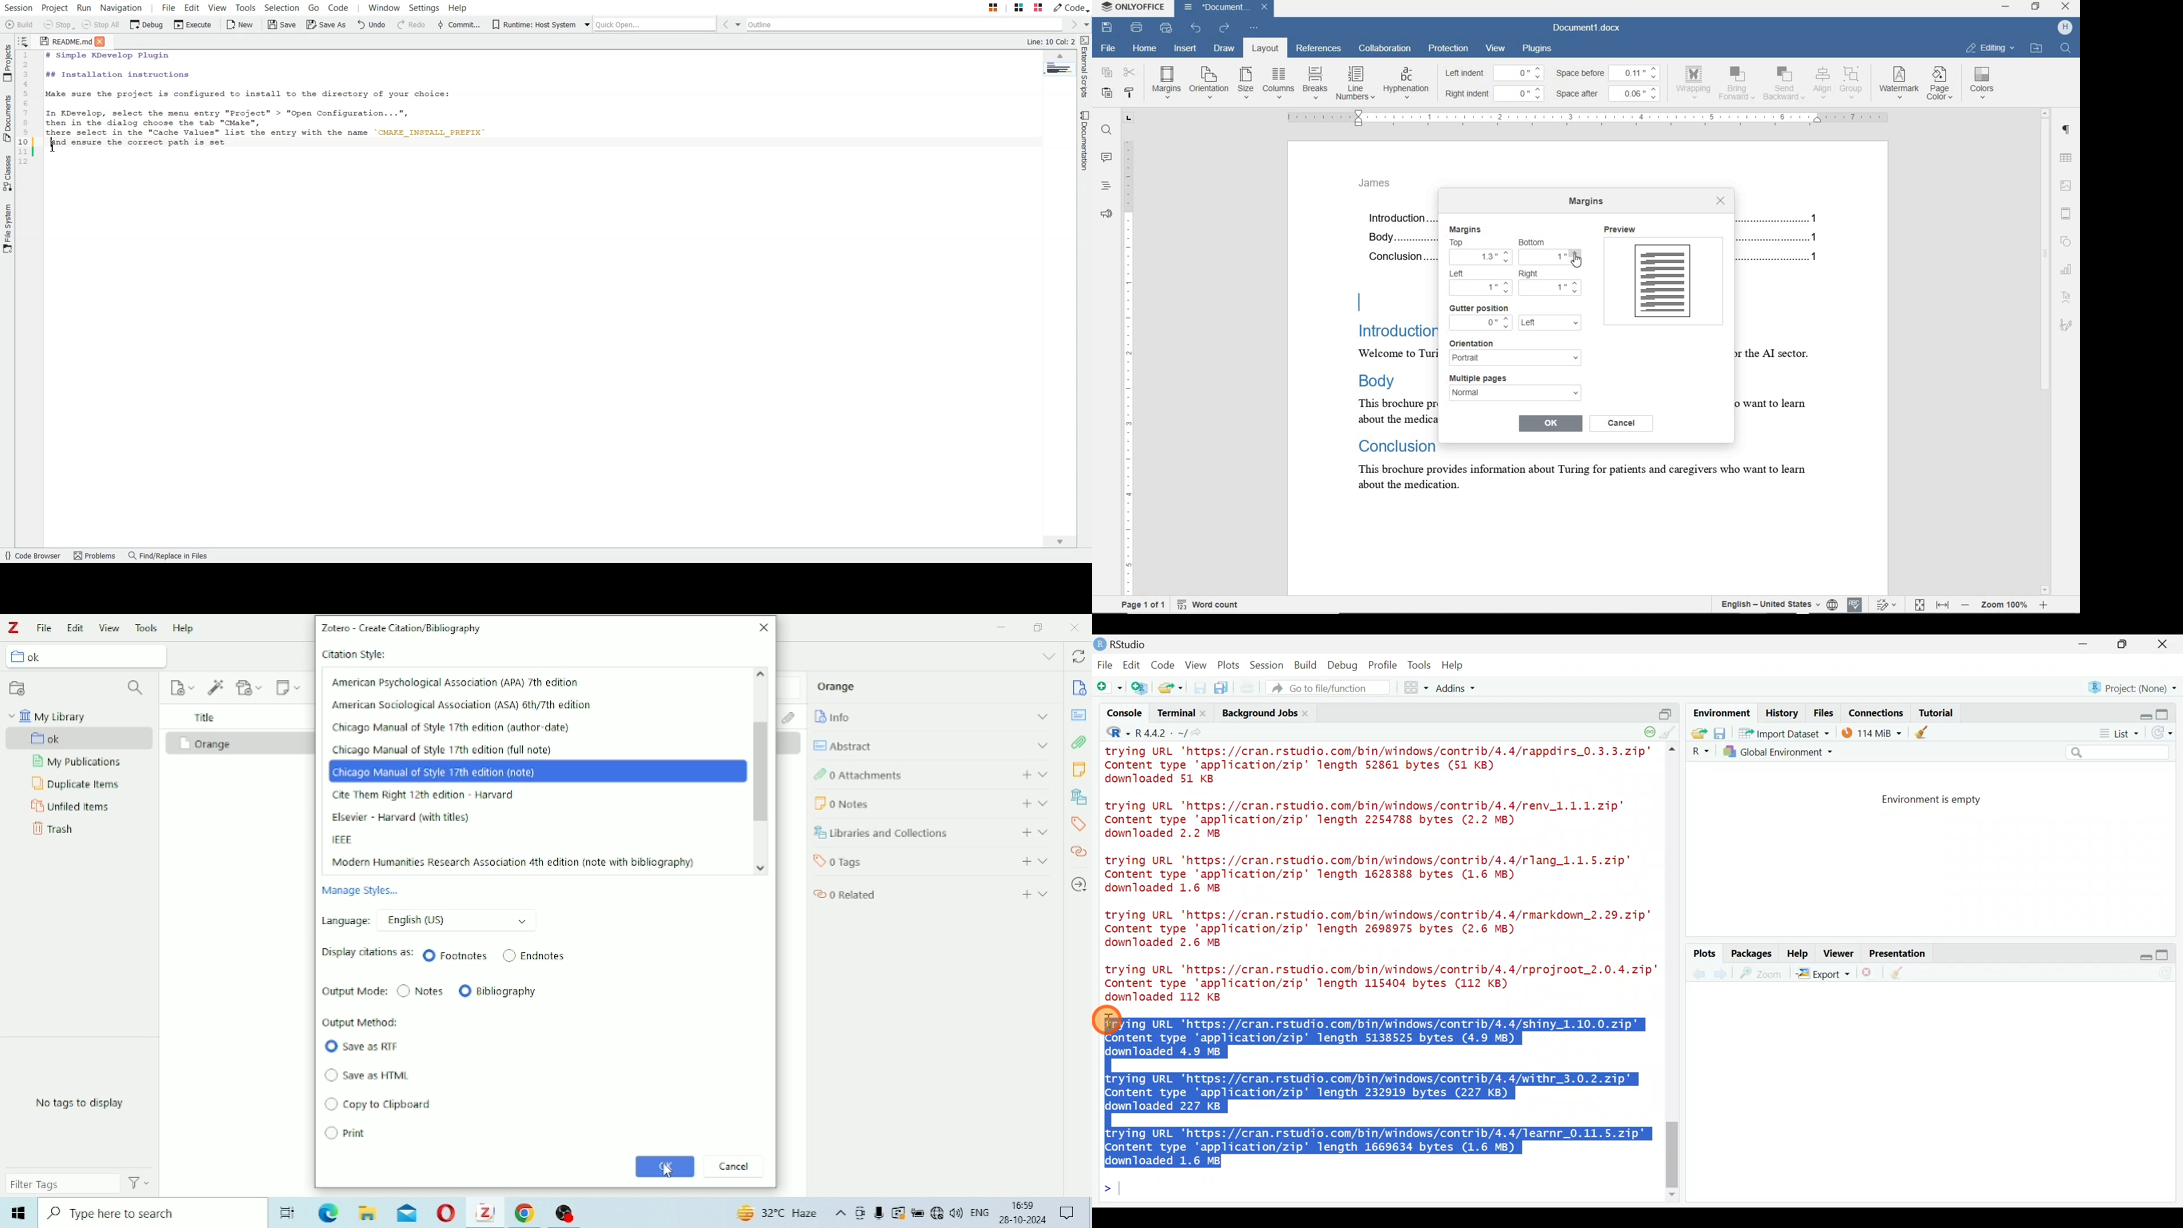  Describe the element at coordinates (1699, 974) in the screenshot. I see `next plot` at that location.